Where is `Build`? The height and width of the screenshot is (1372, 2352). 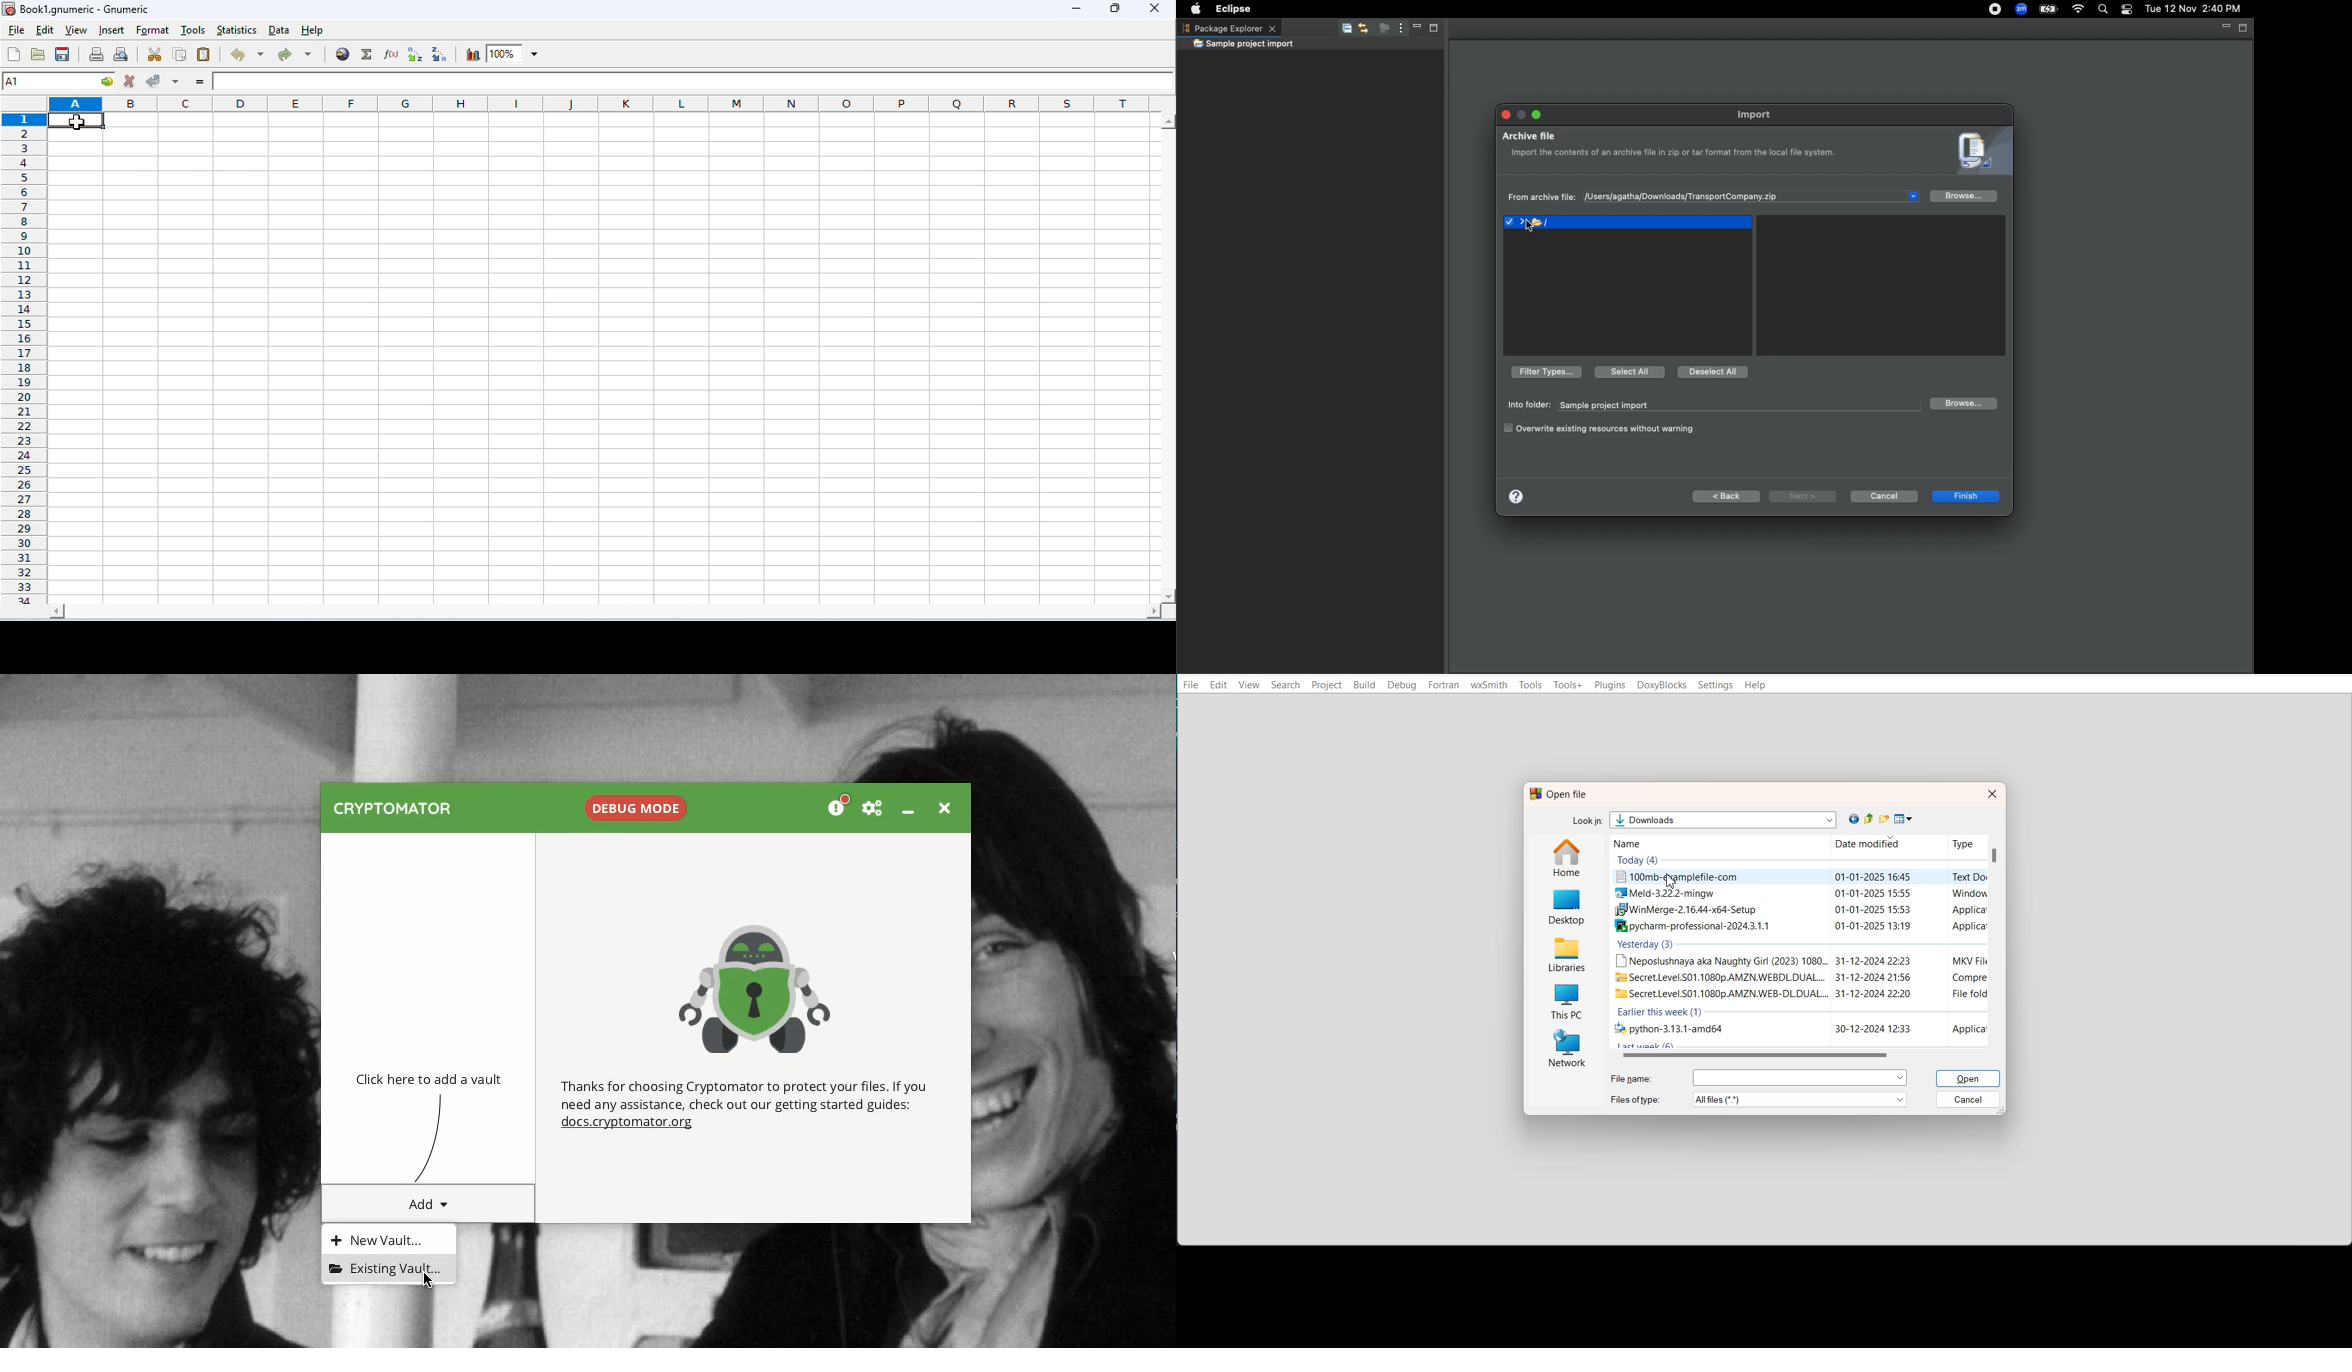
Build is located at coordinates (1365, 685).